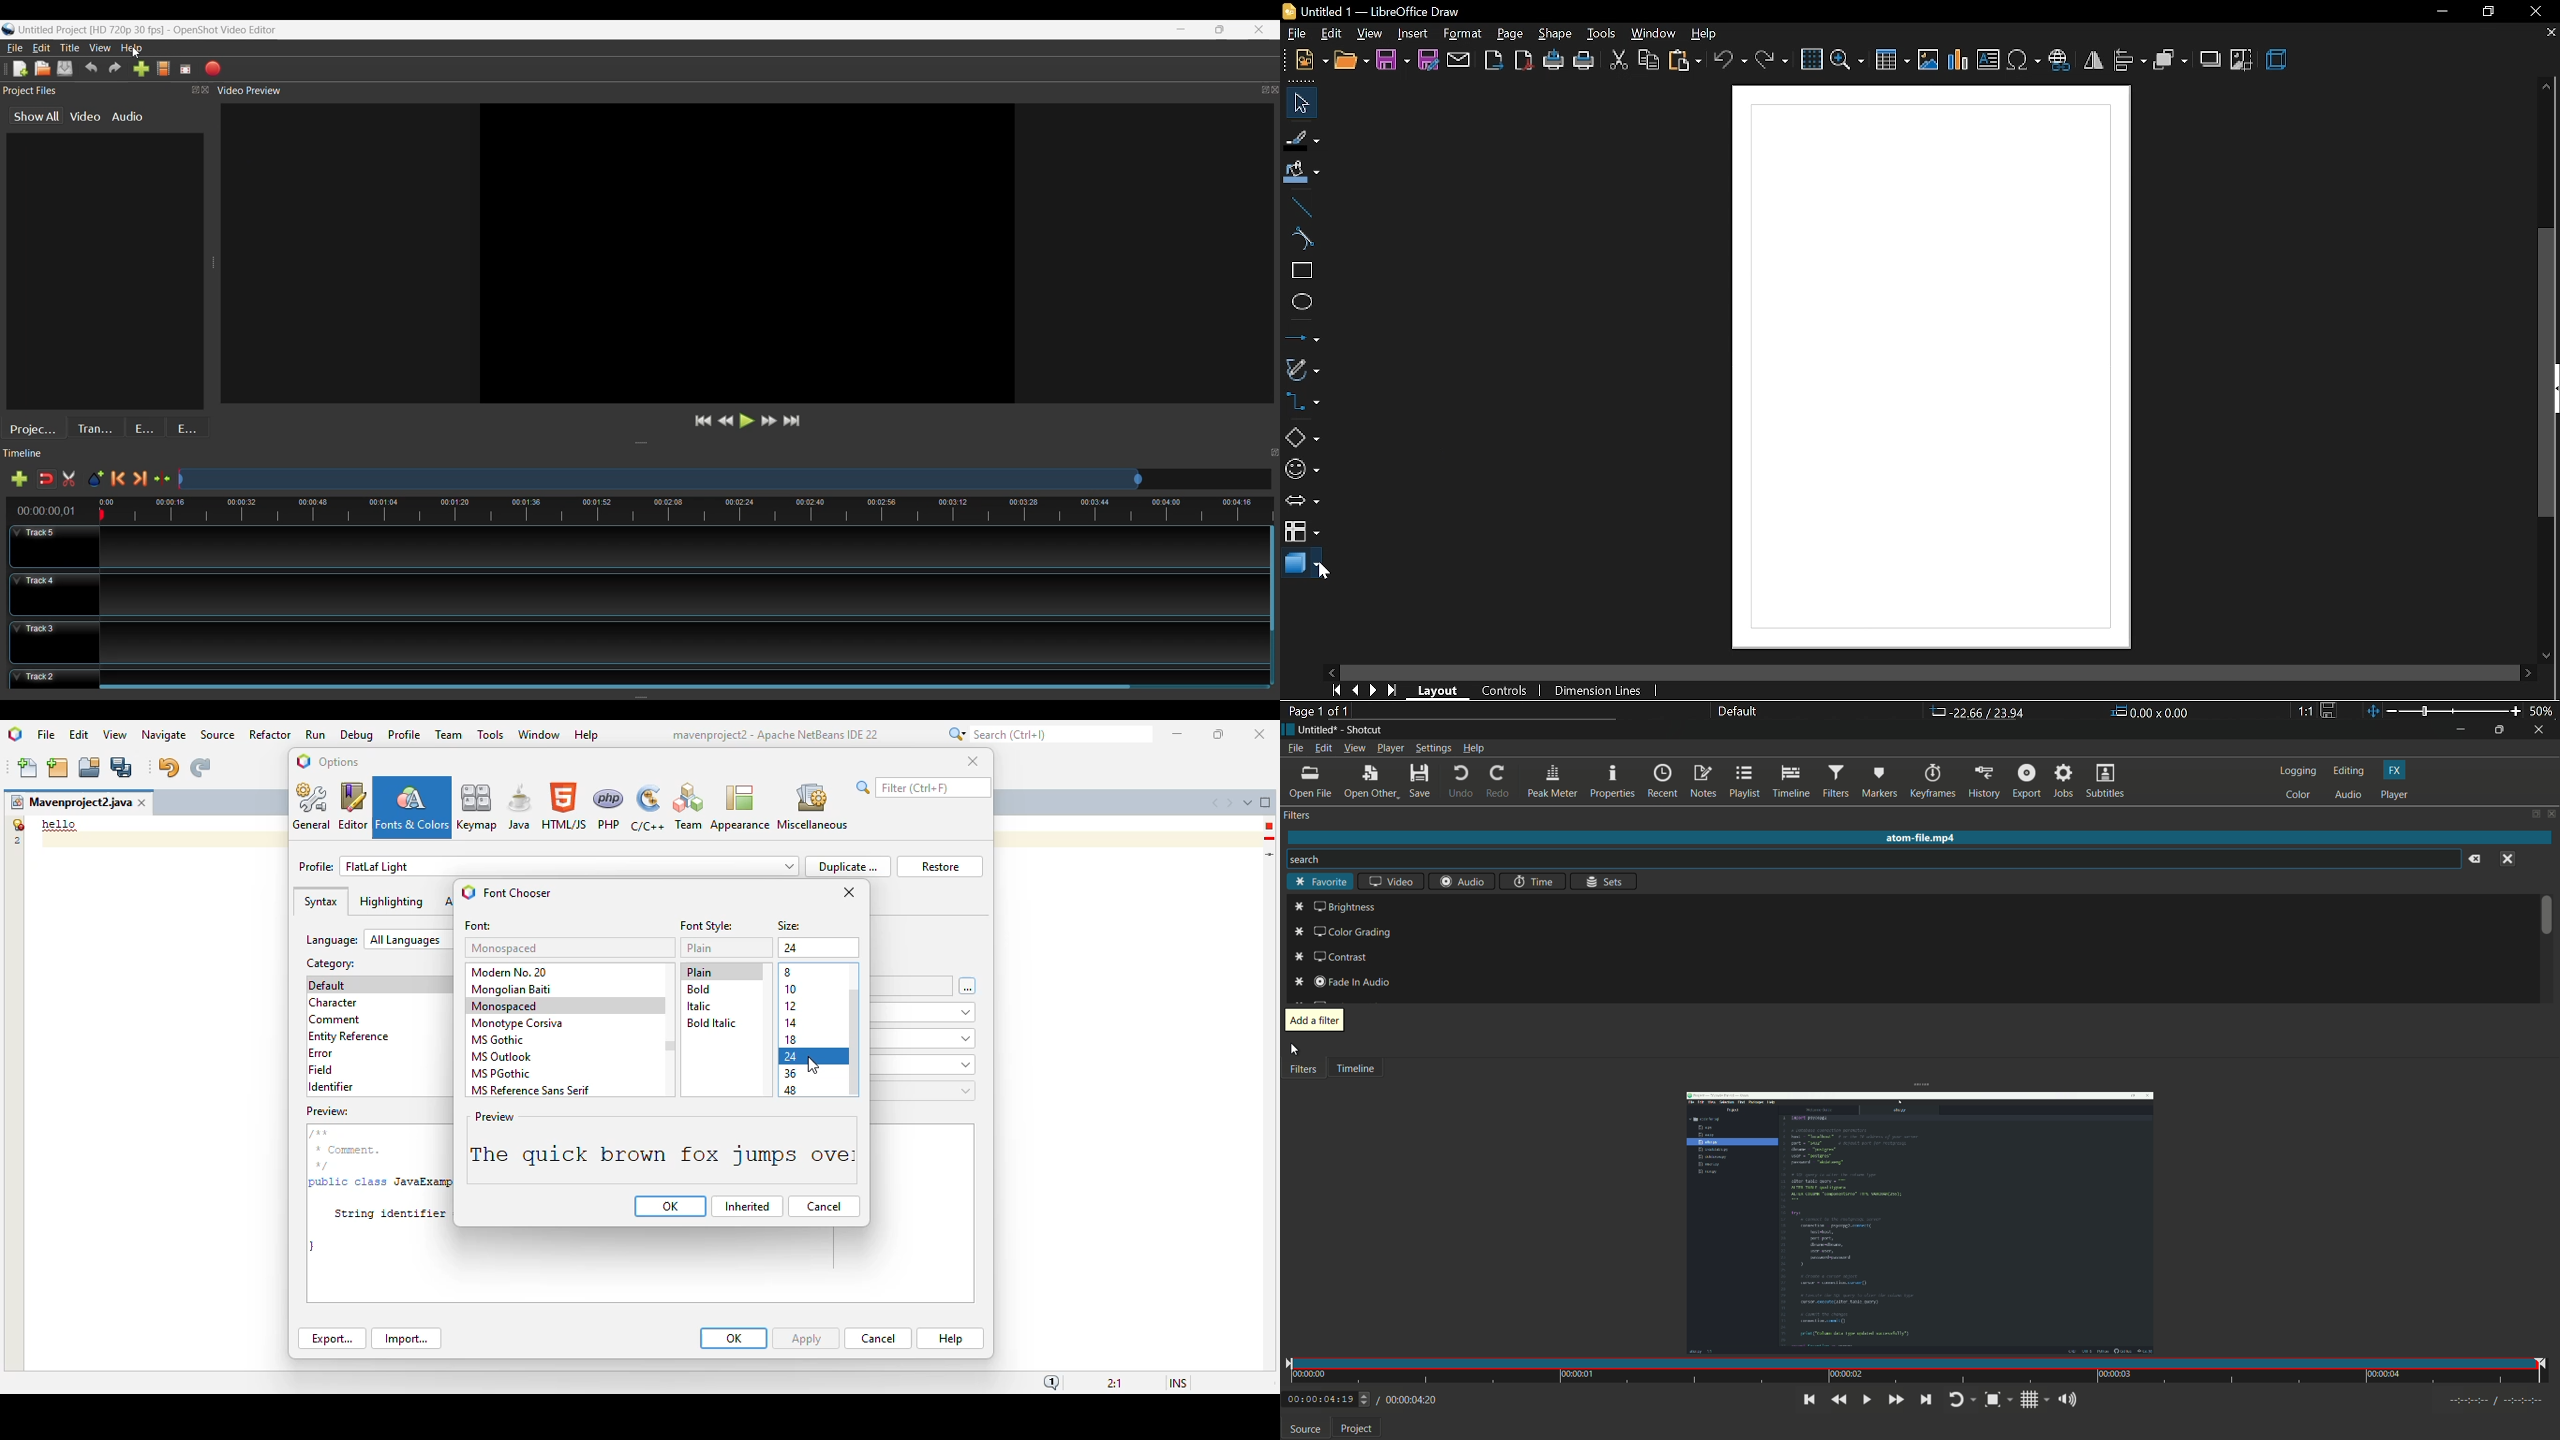 The height and width of the screenshot is (1456, 2576). What do you see at coordinates (137, 53) in the screenshot?
I see `Cursor` at bounding box center [137, 53].